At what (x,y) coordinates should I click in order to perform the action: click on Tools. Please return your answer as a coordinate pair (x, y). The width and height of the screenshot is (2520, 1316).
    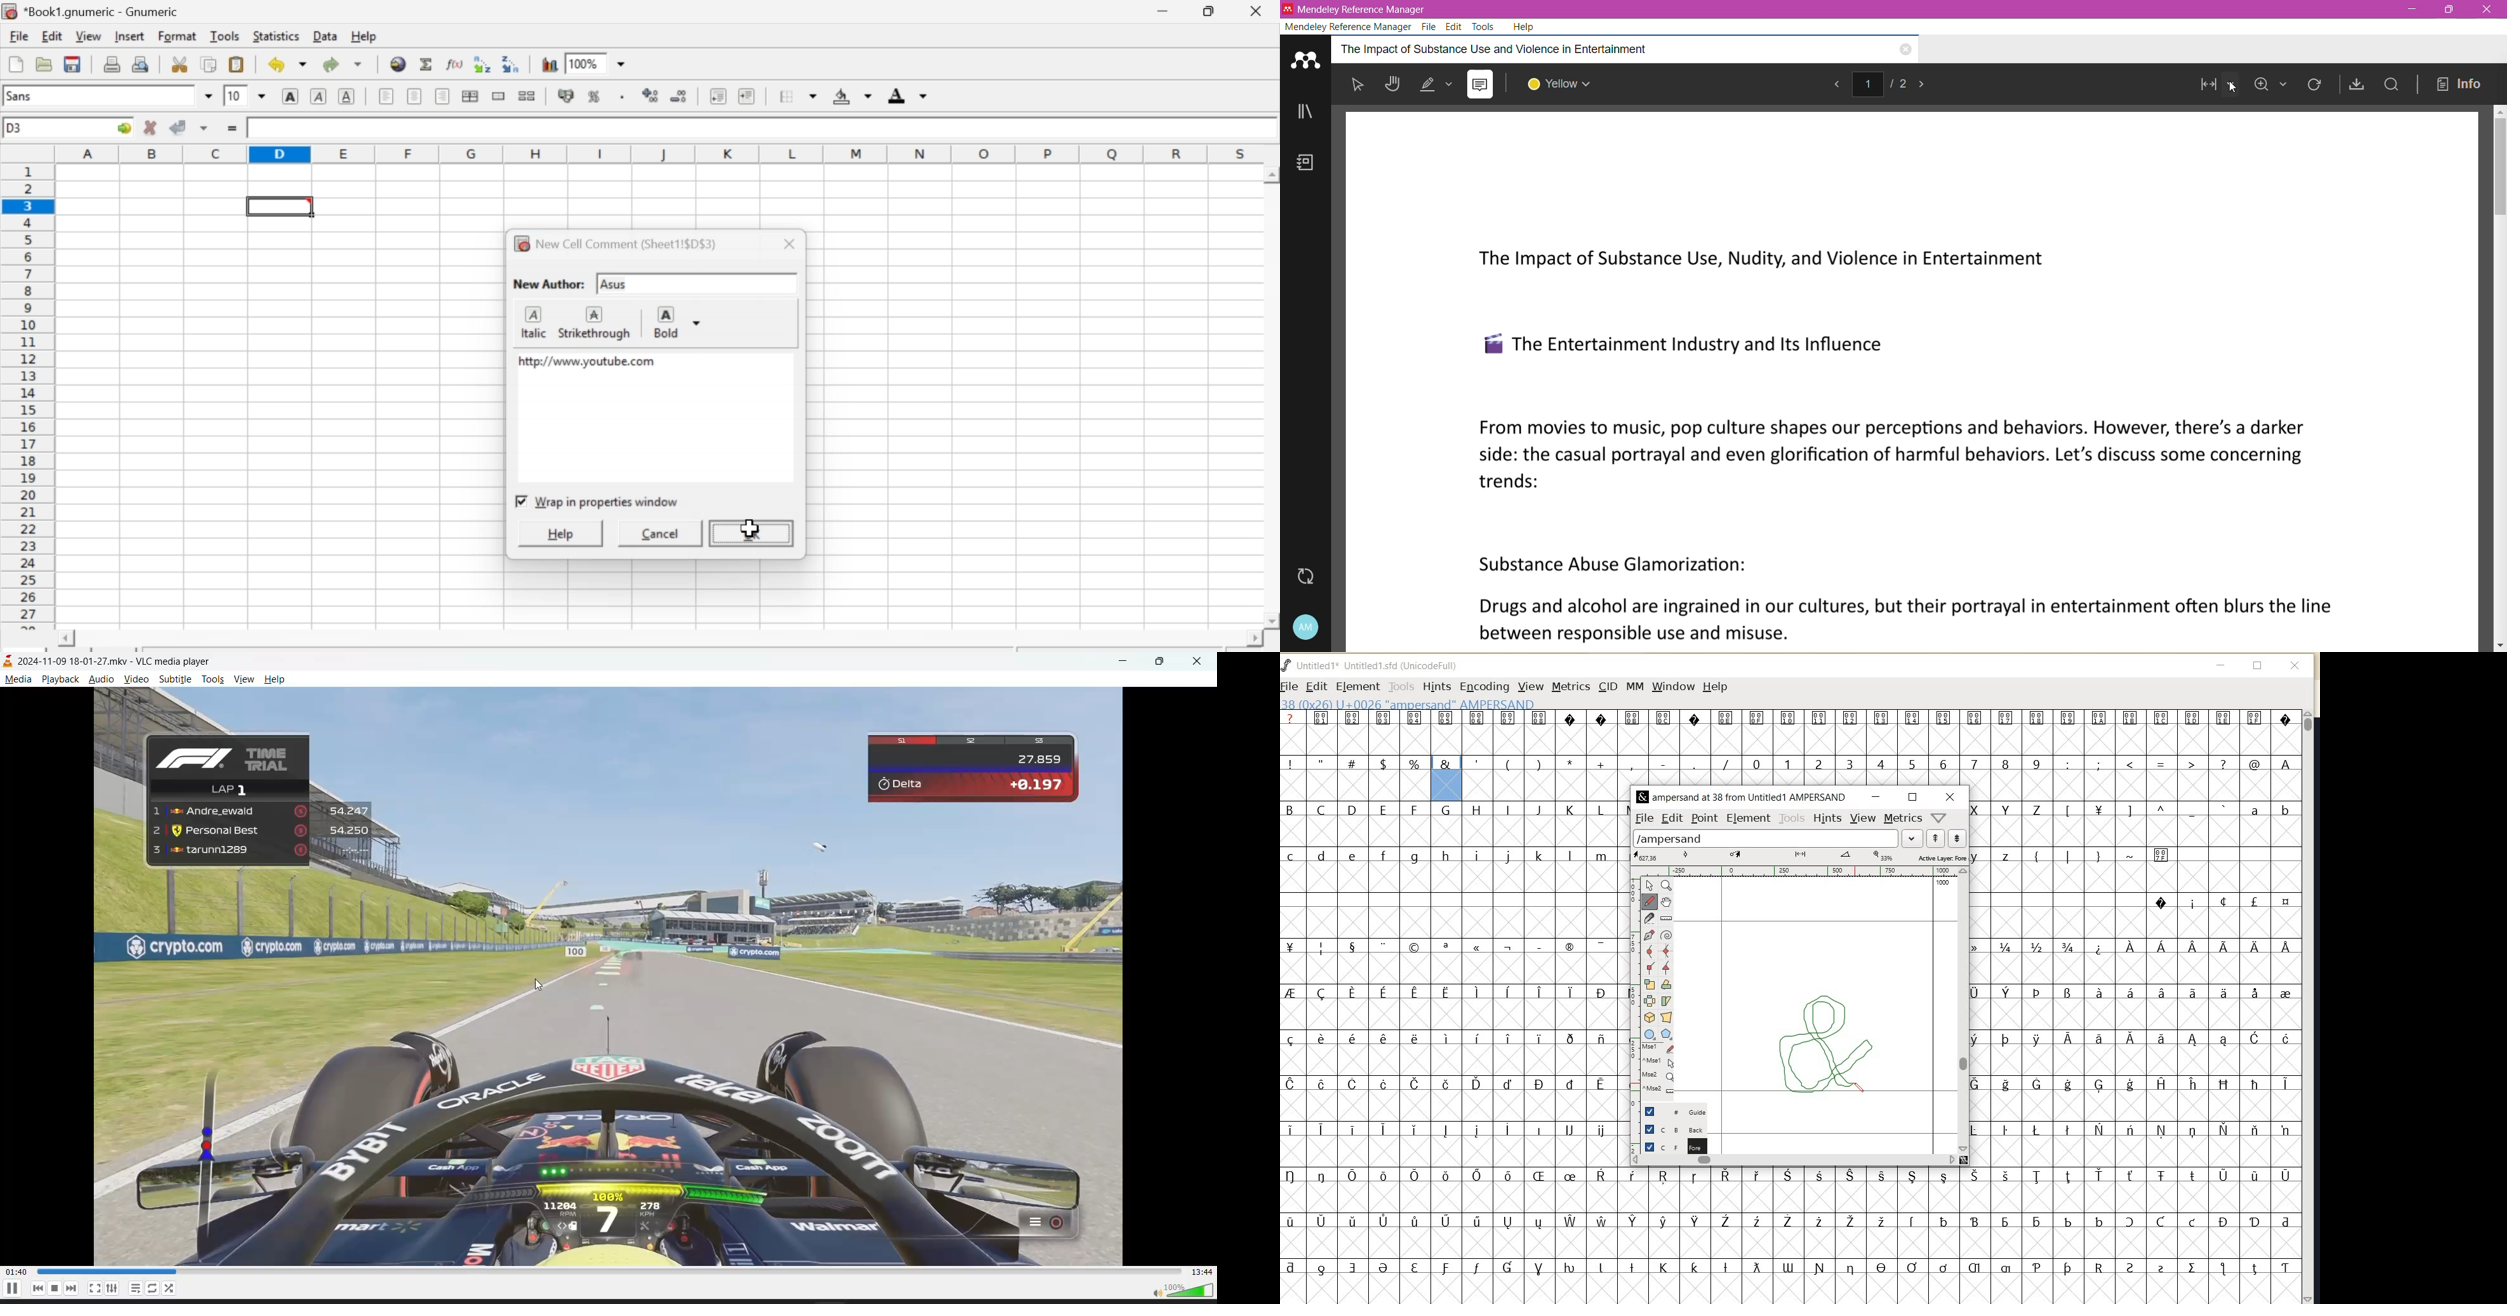
    Looking at the image, I should click on (1485, 27).